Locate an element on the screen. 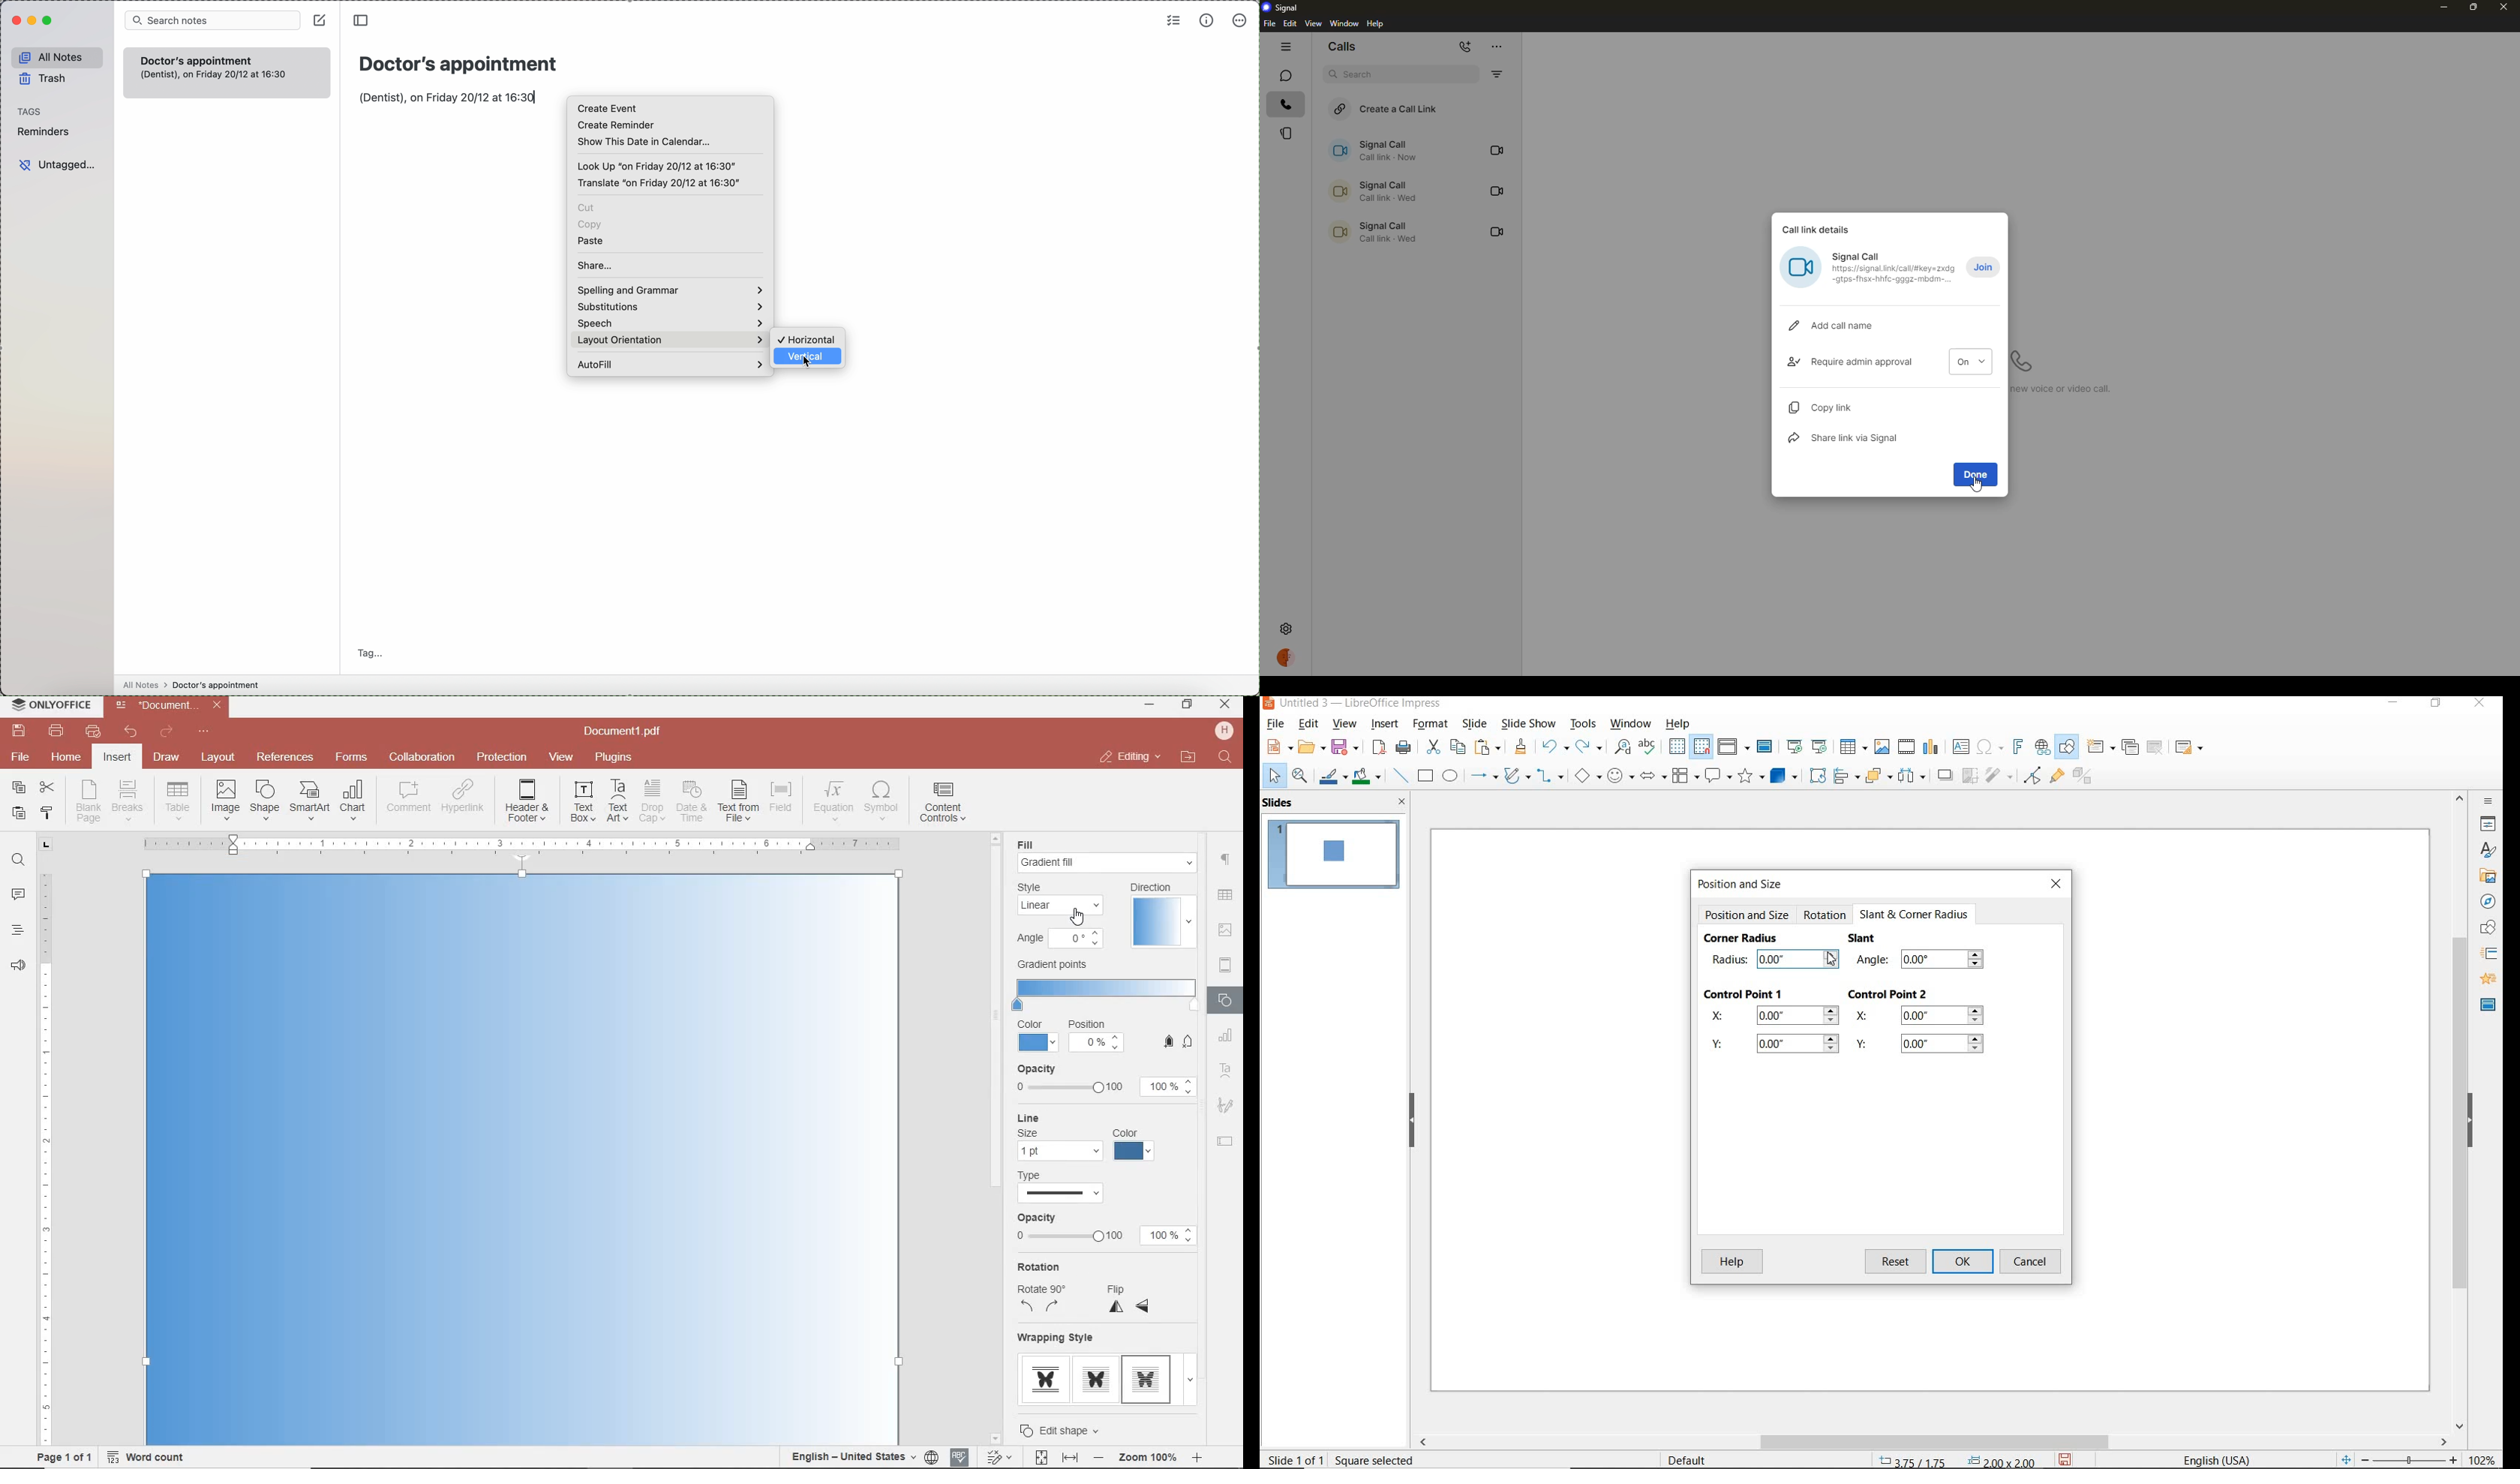  help is located at coordinates (1377, 23).